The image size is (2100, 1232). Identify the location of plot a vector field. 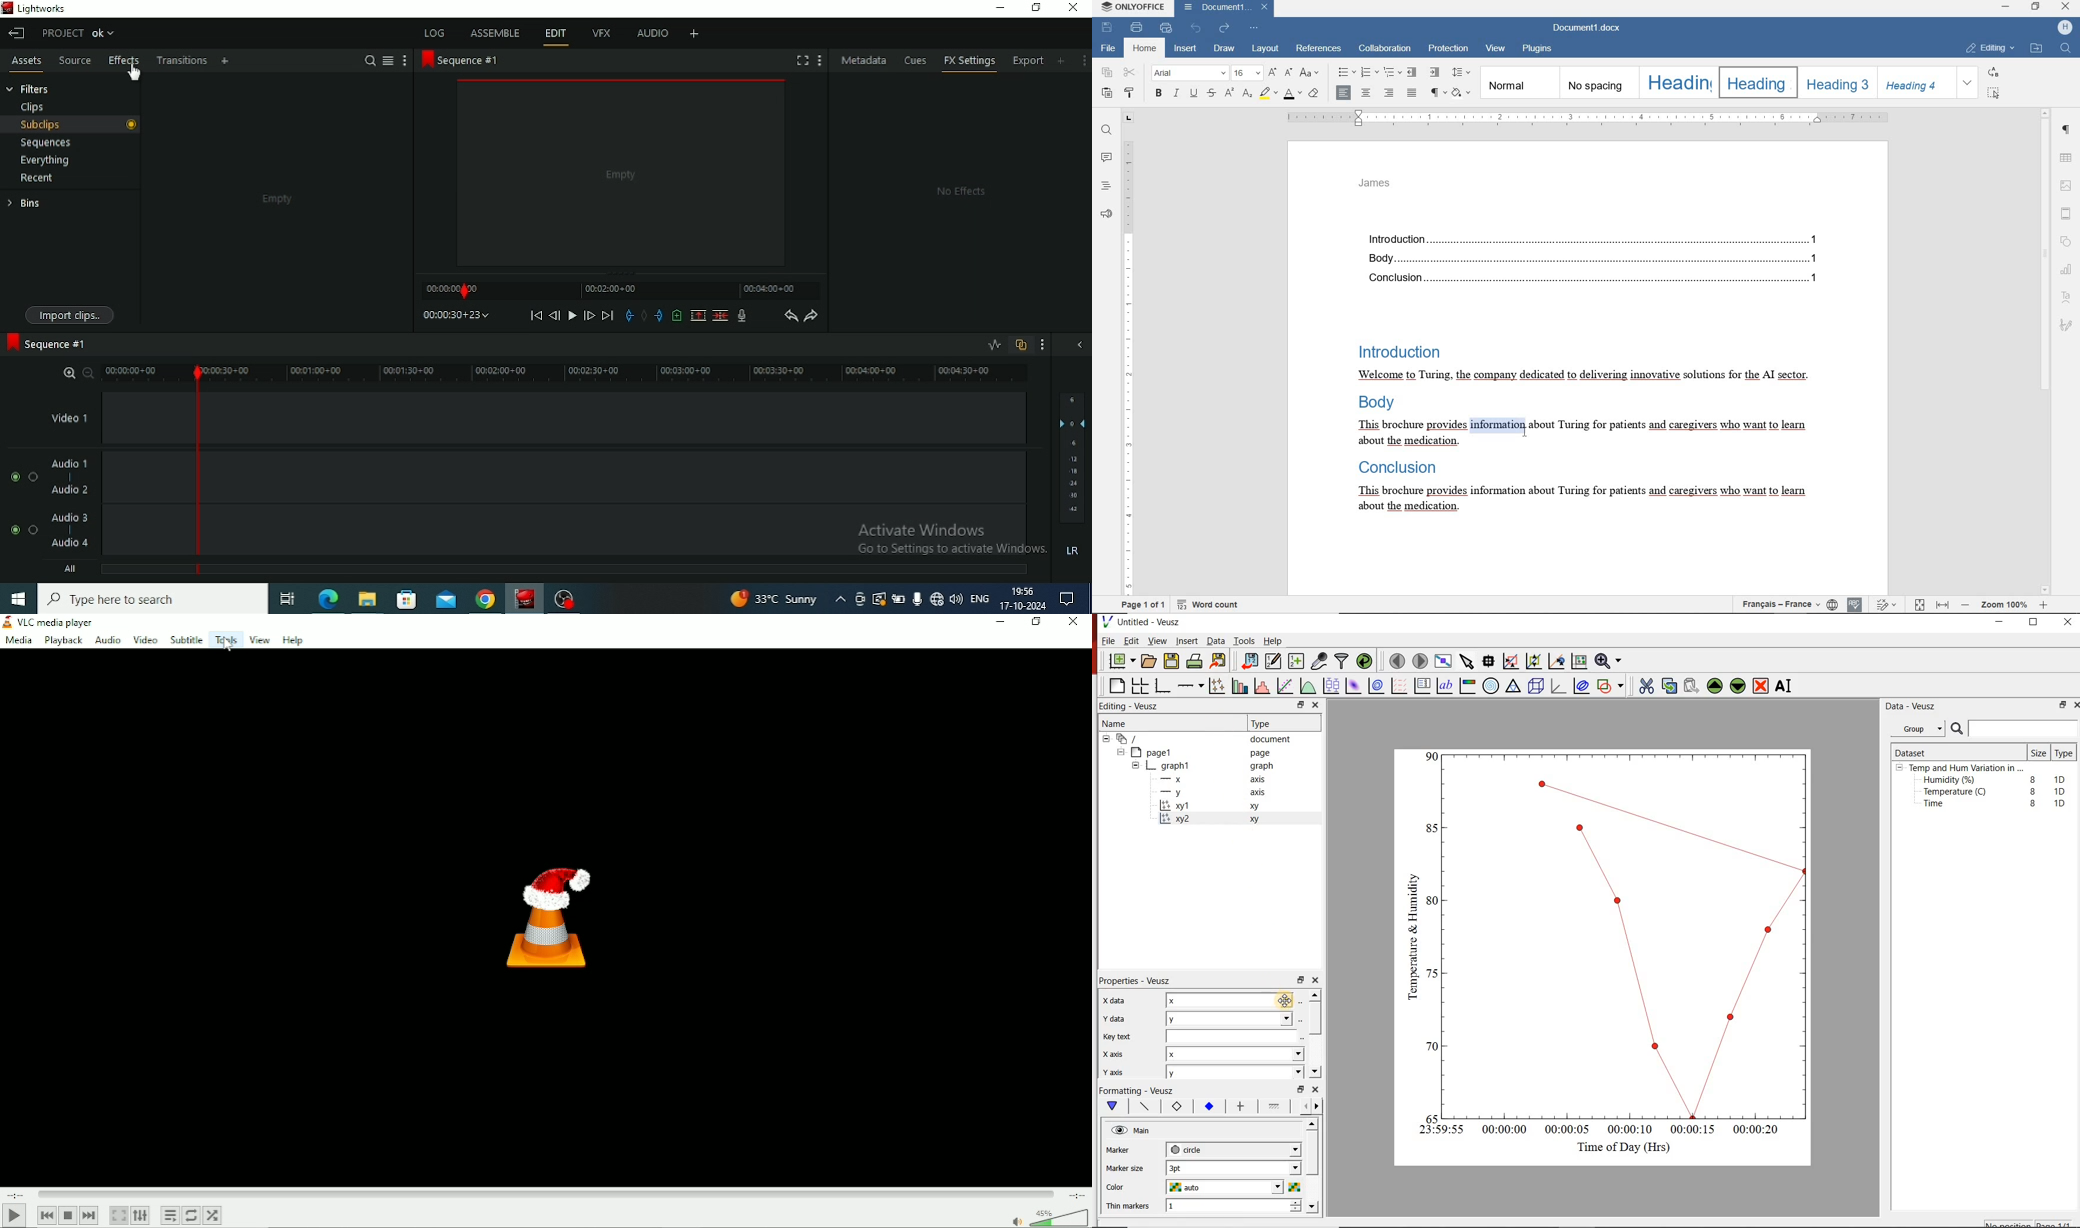
(1400, 686).